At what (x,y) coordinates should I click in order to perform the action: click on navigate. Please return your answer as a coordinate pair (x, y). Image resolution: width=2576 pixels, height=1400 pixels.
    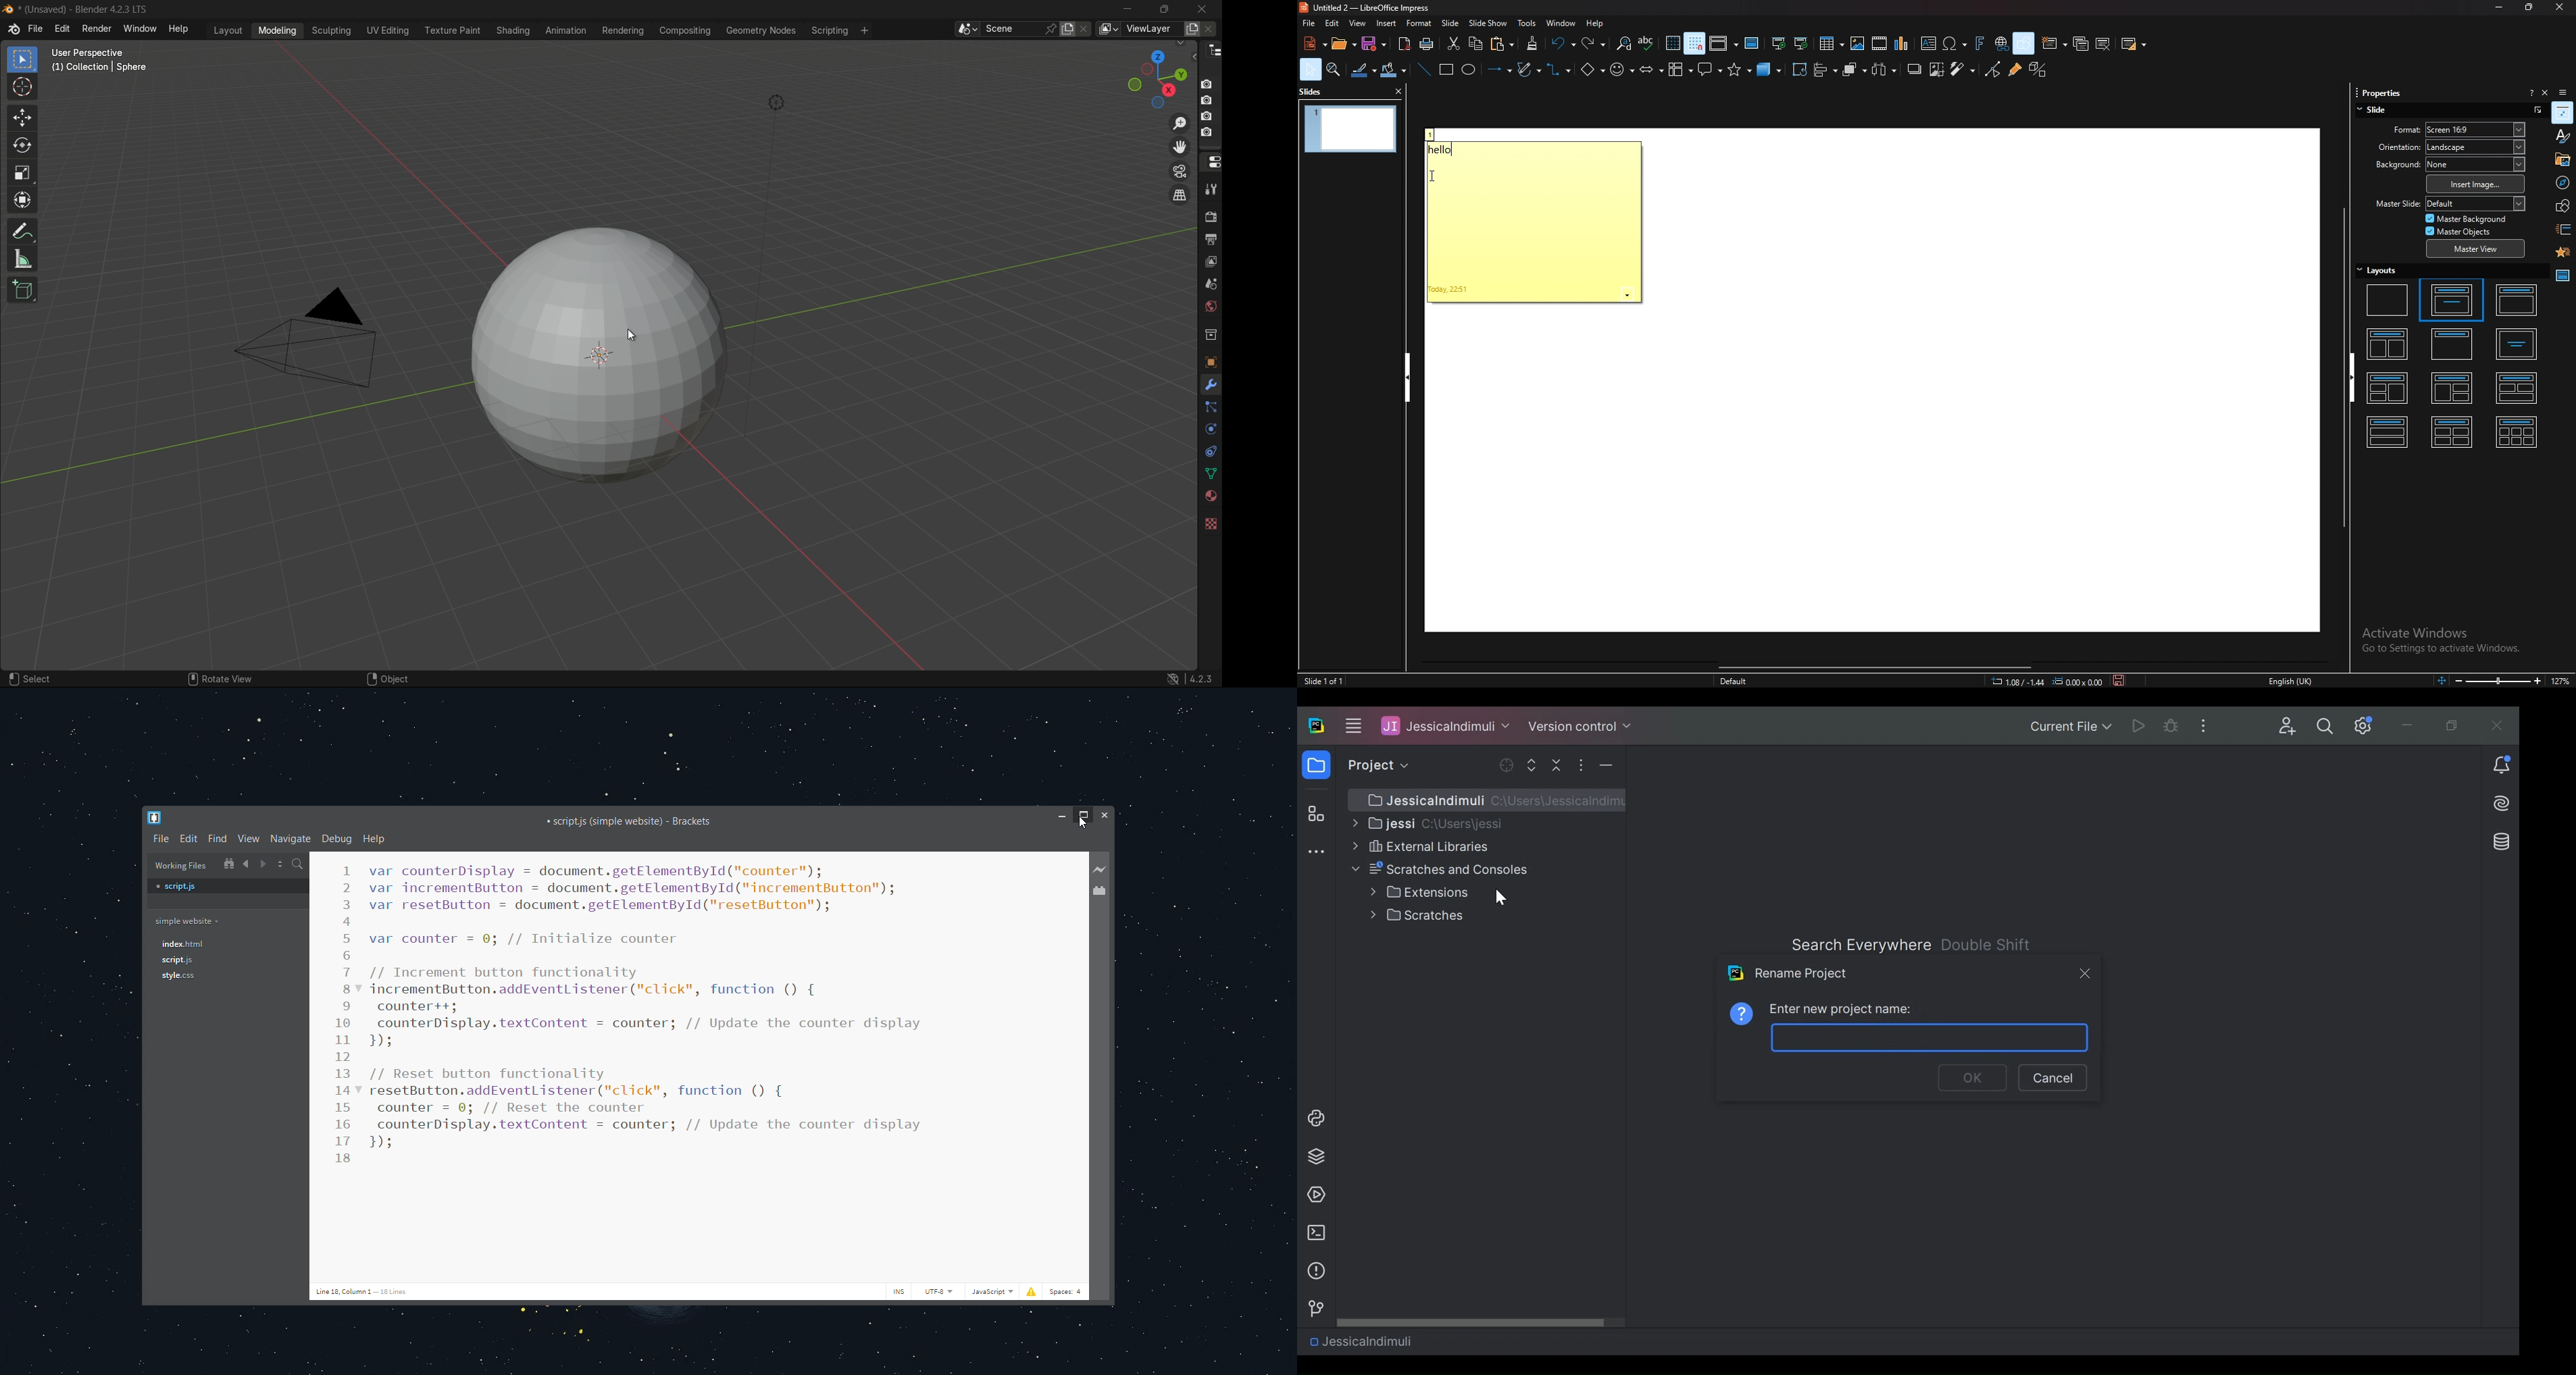
    Looking at the image, I should click on (292, 839).